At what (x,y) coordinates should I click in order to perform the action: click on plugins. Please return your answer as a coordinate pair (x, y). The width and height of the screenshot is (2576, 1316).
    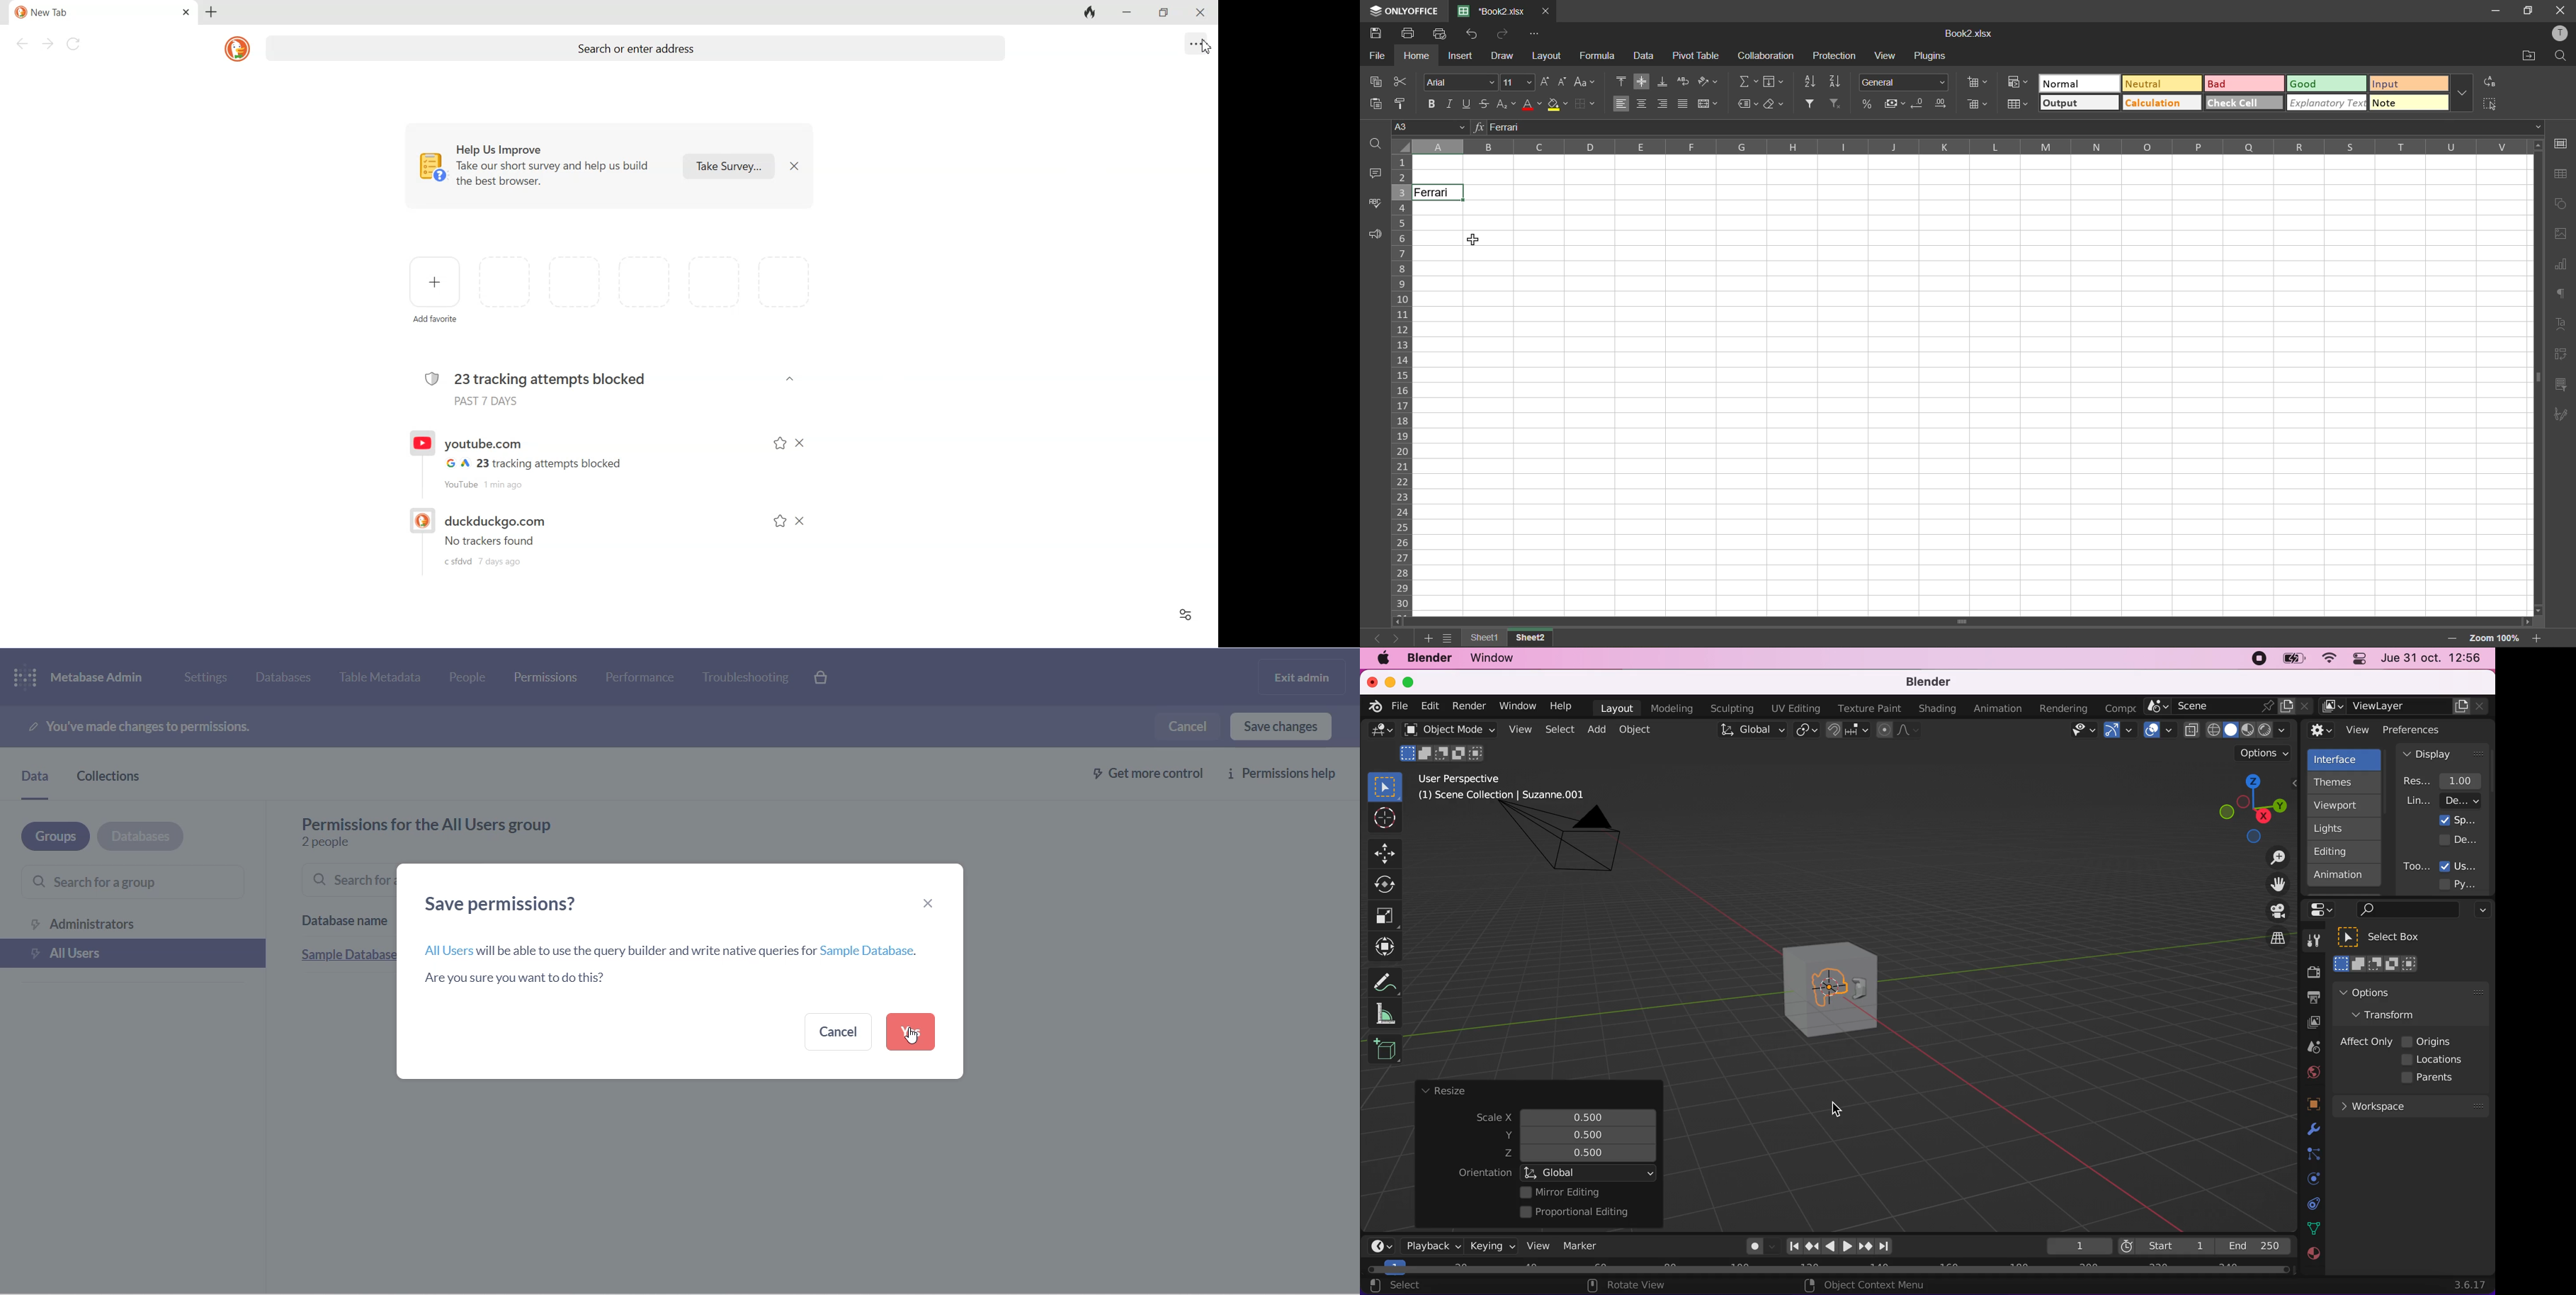
    Looking at the image, I should click on (1932, 56).